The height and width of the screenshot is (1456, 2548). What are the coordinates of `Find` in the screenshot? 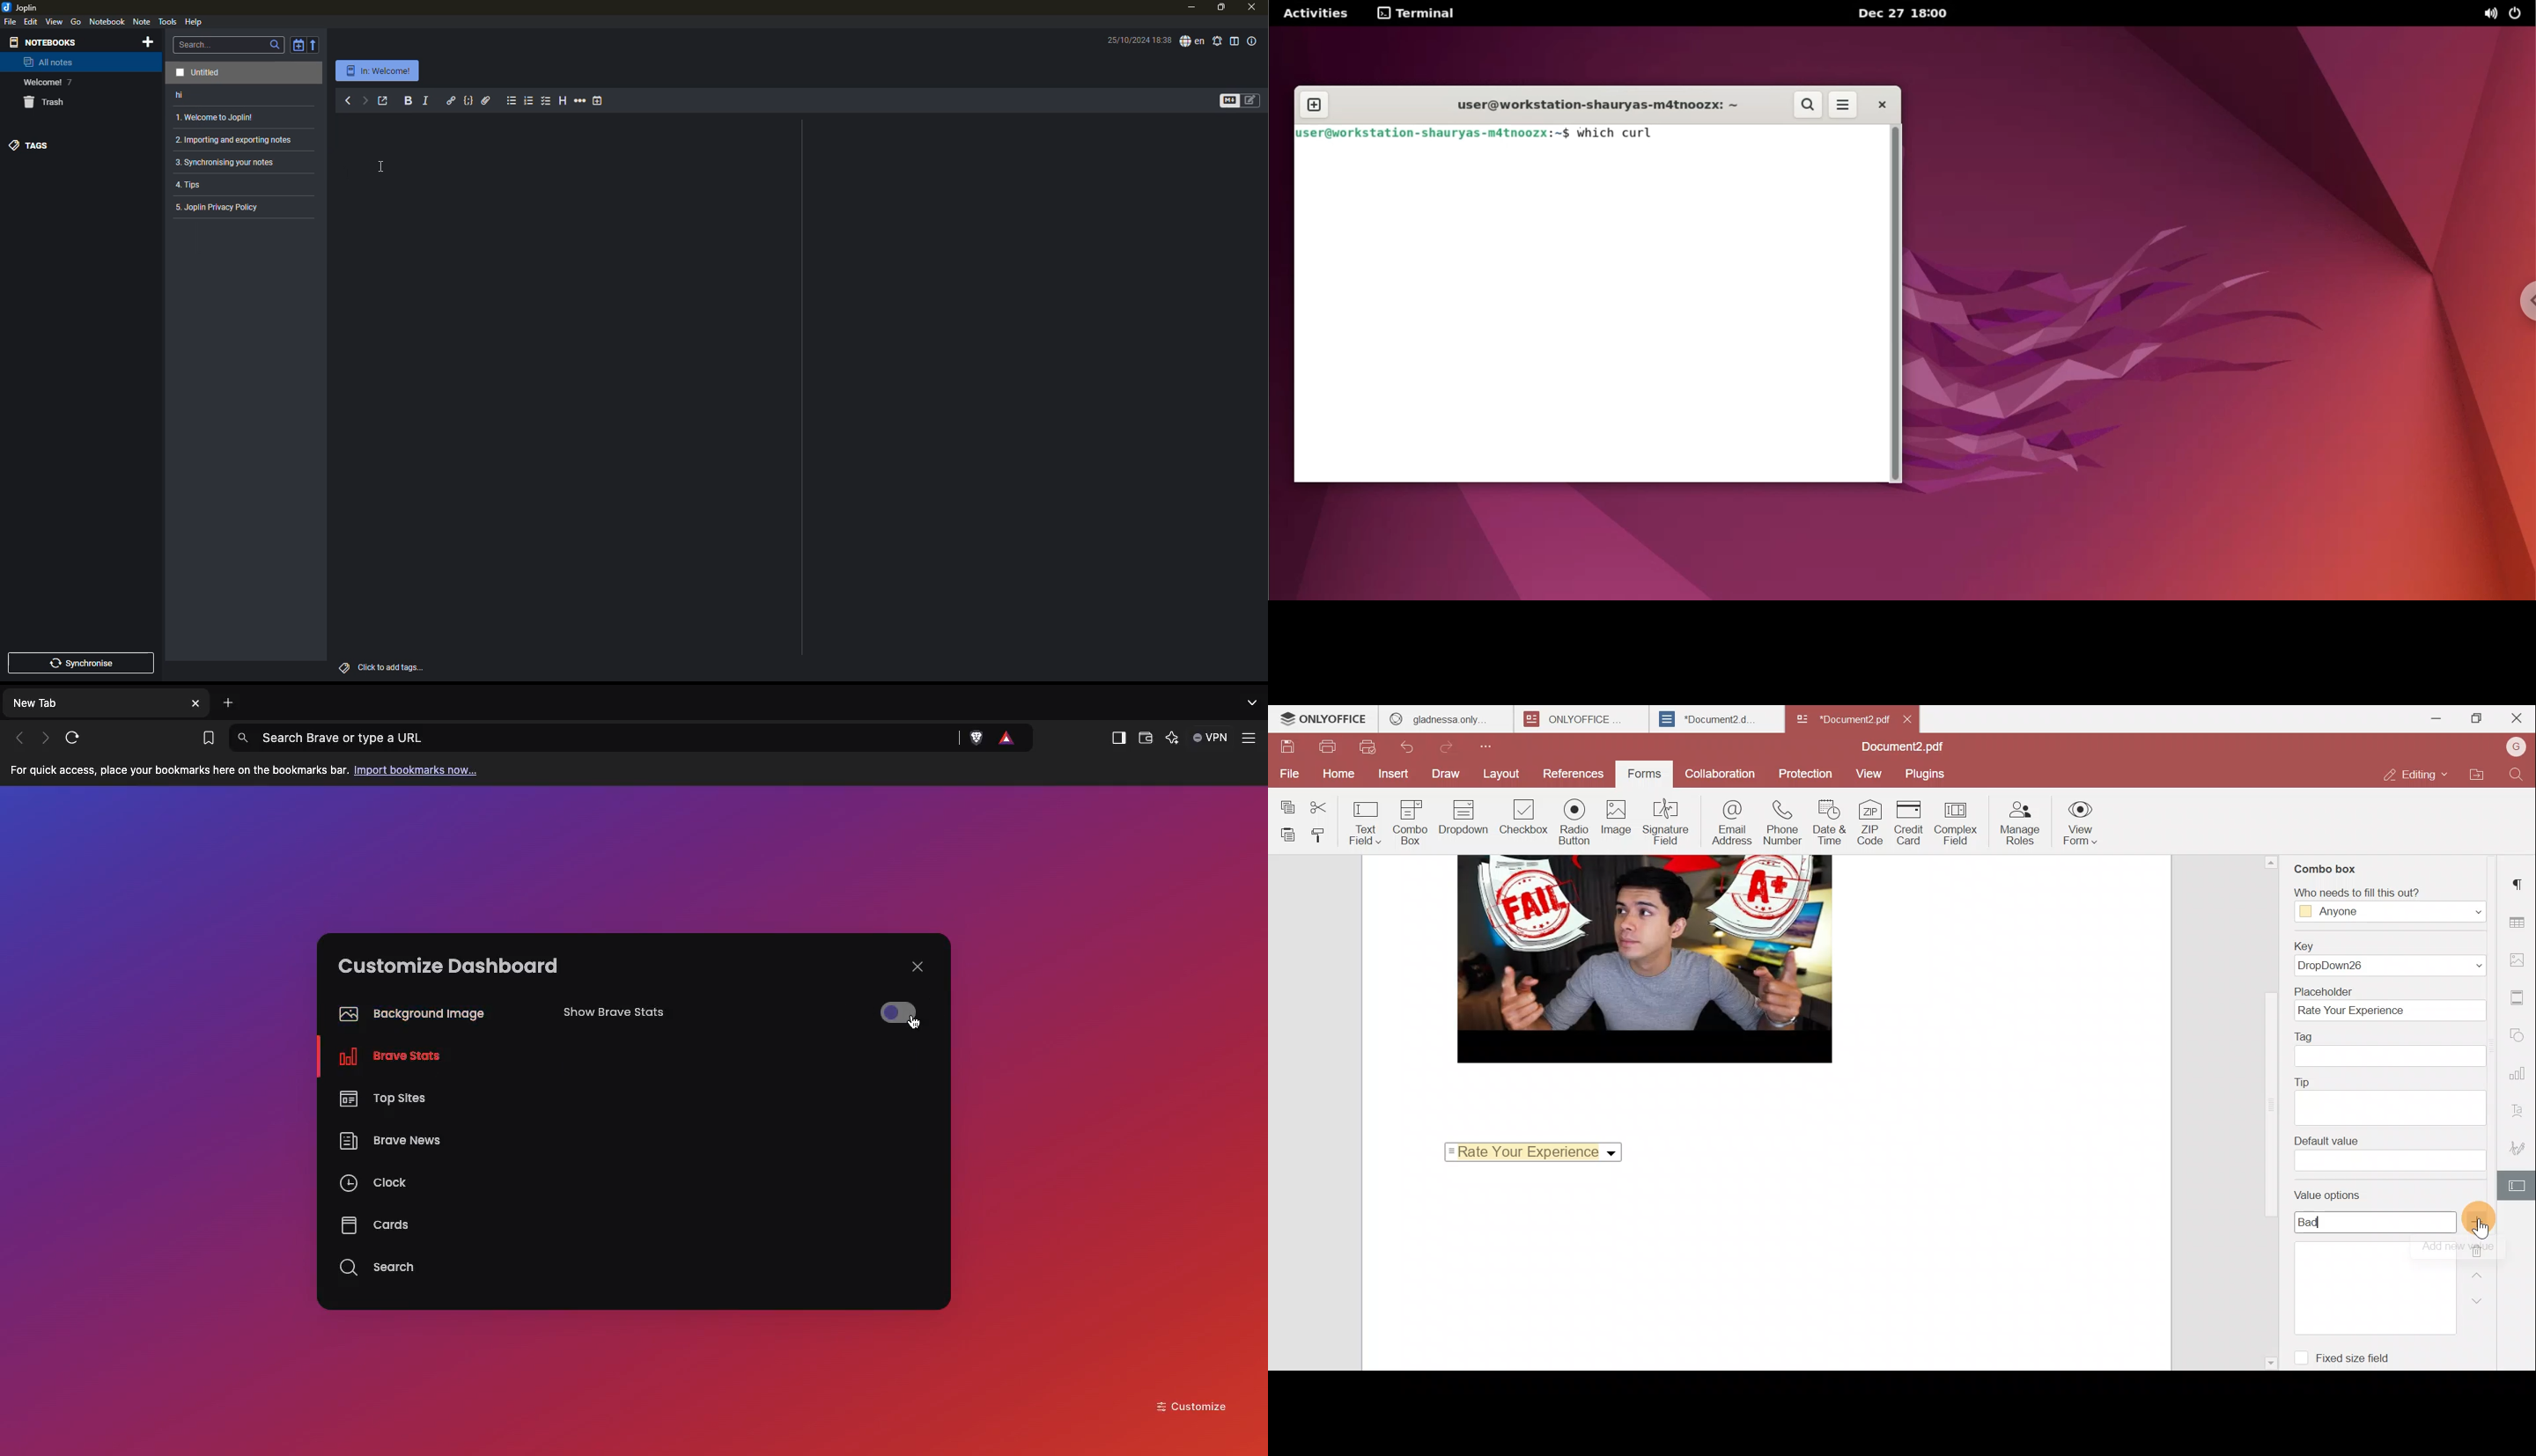 It's located at (2516, 777).